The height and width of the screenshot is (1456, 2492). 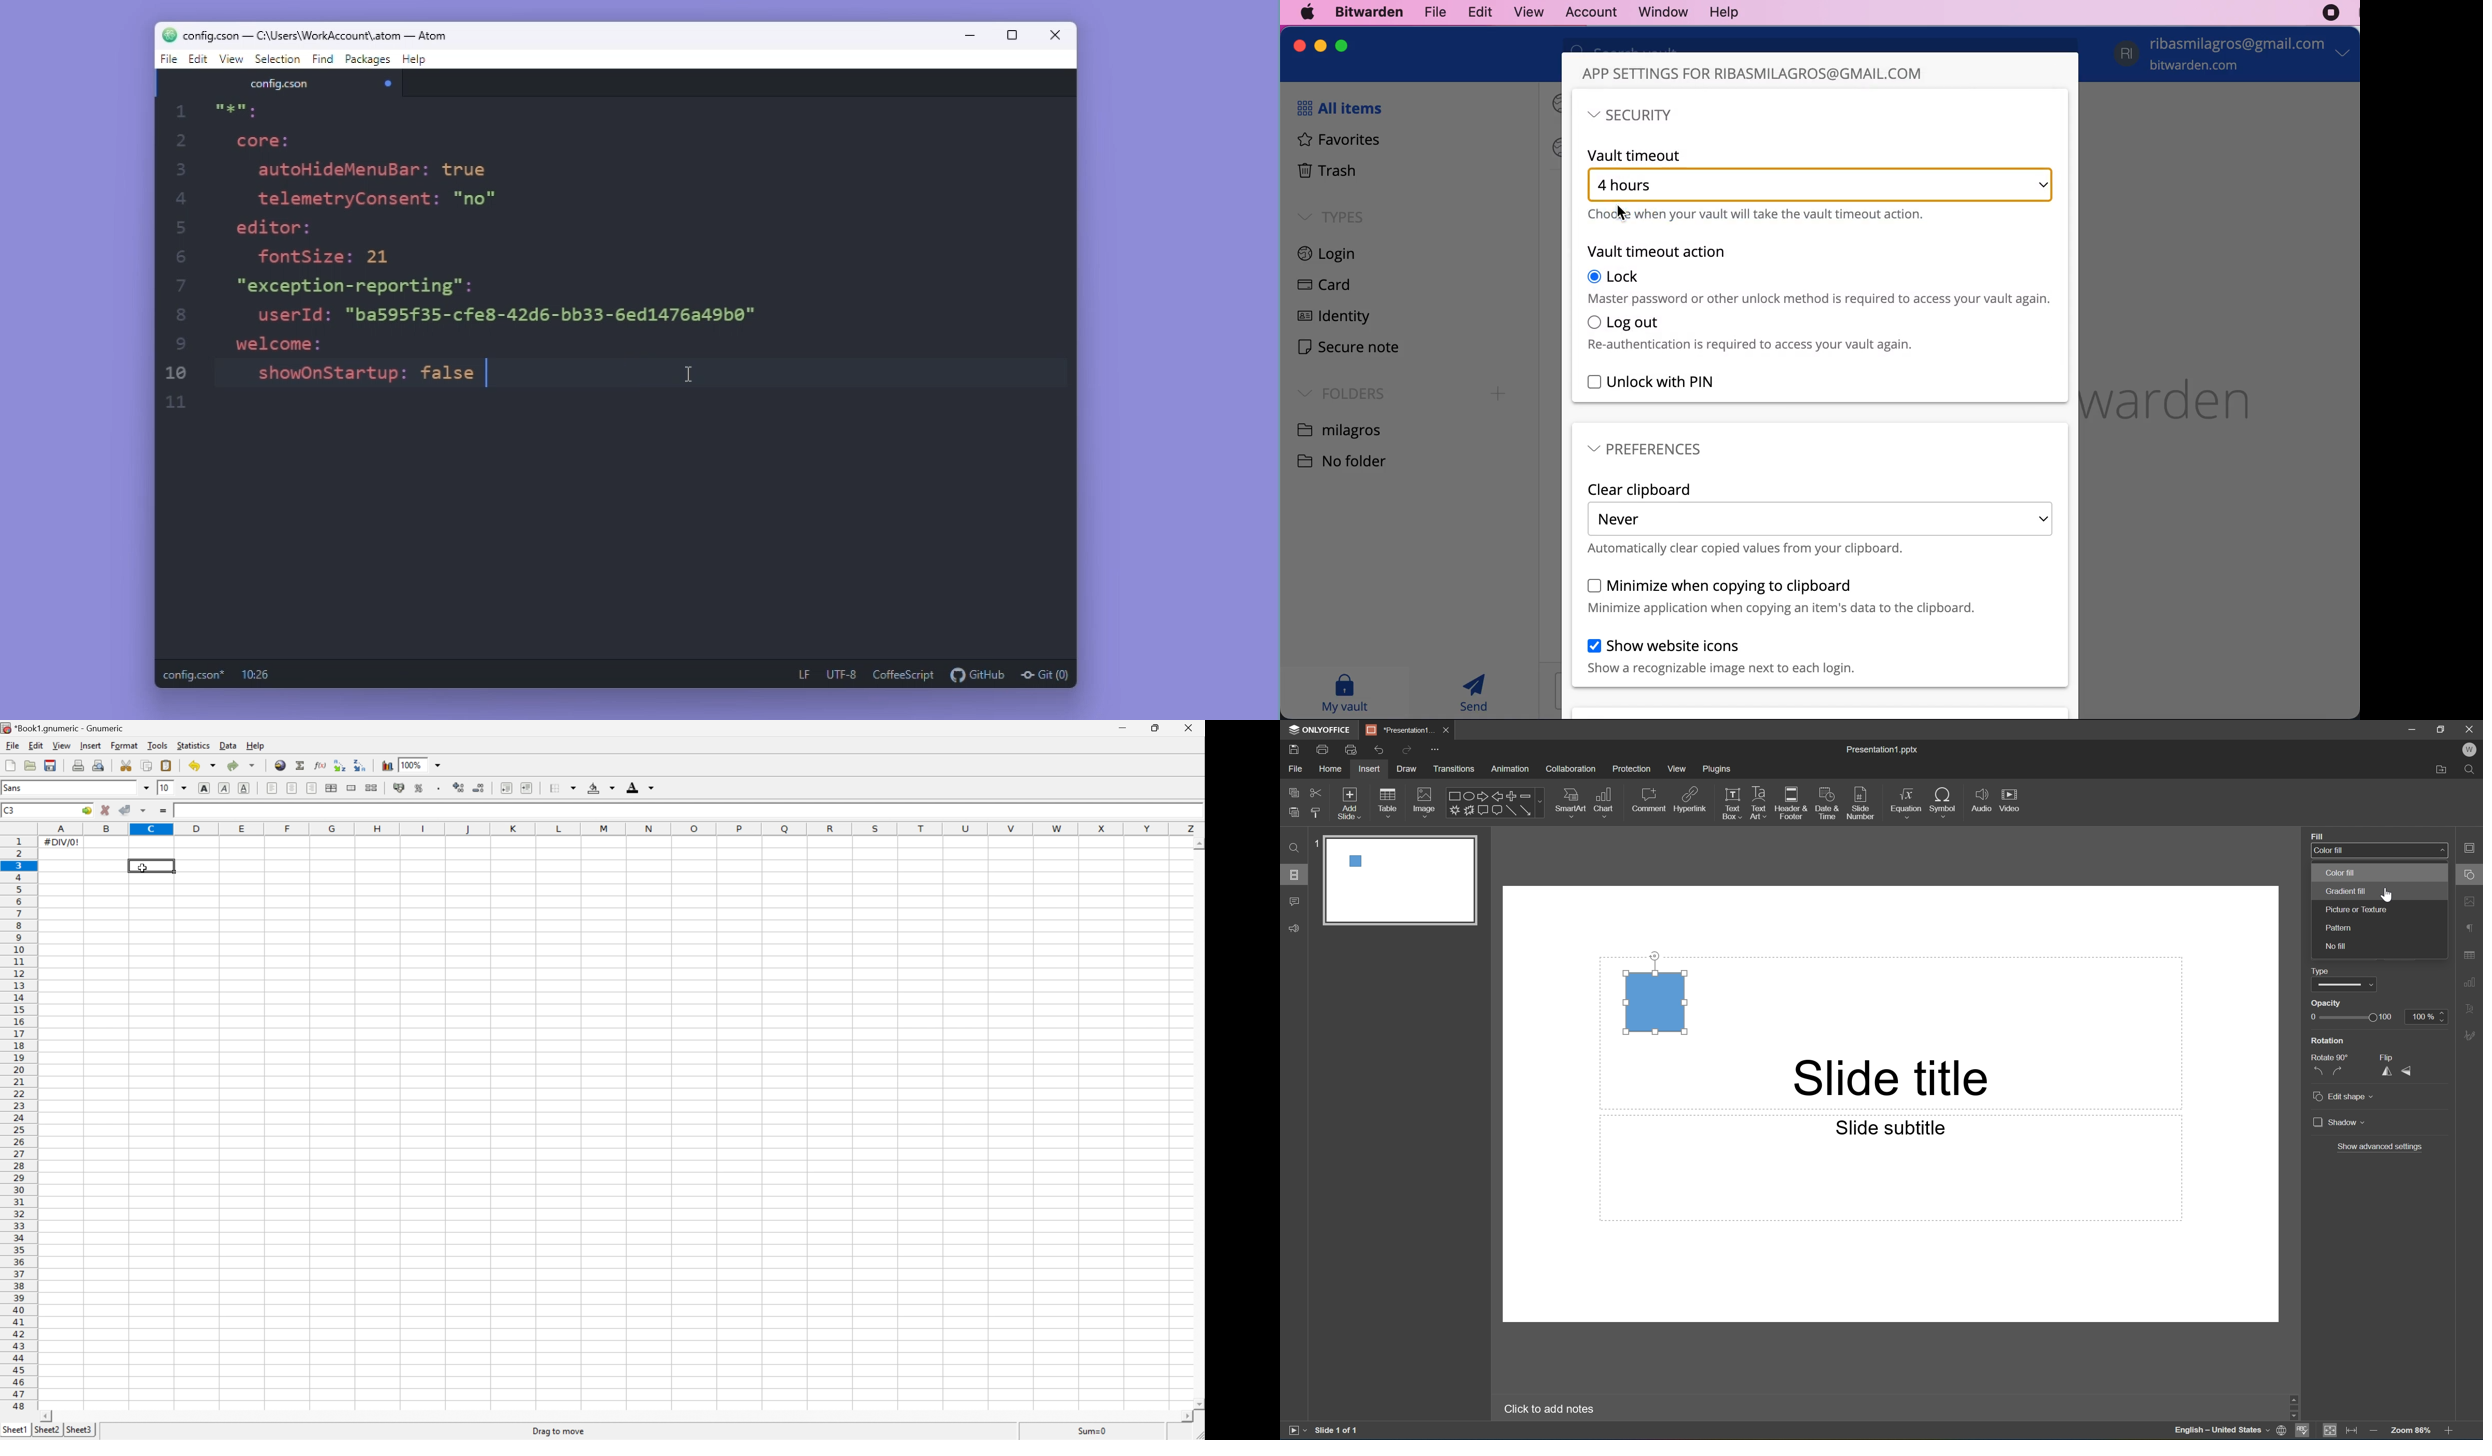 I want to click on bitwarden, so click(x=1367, y=13).